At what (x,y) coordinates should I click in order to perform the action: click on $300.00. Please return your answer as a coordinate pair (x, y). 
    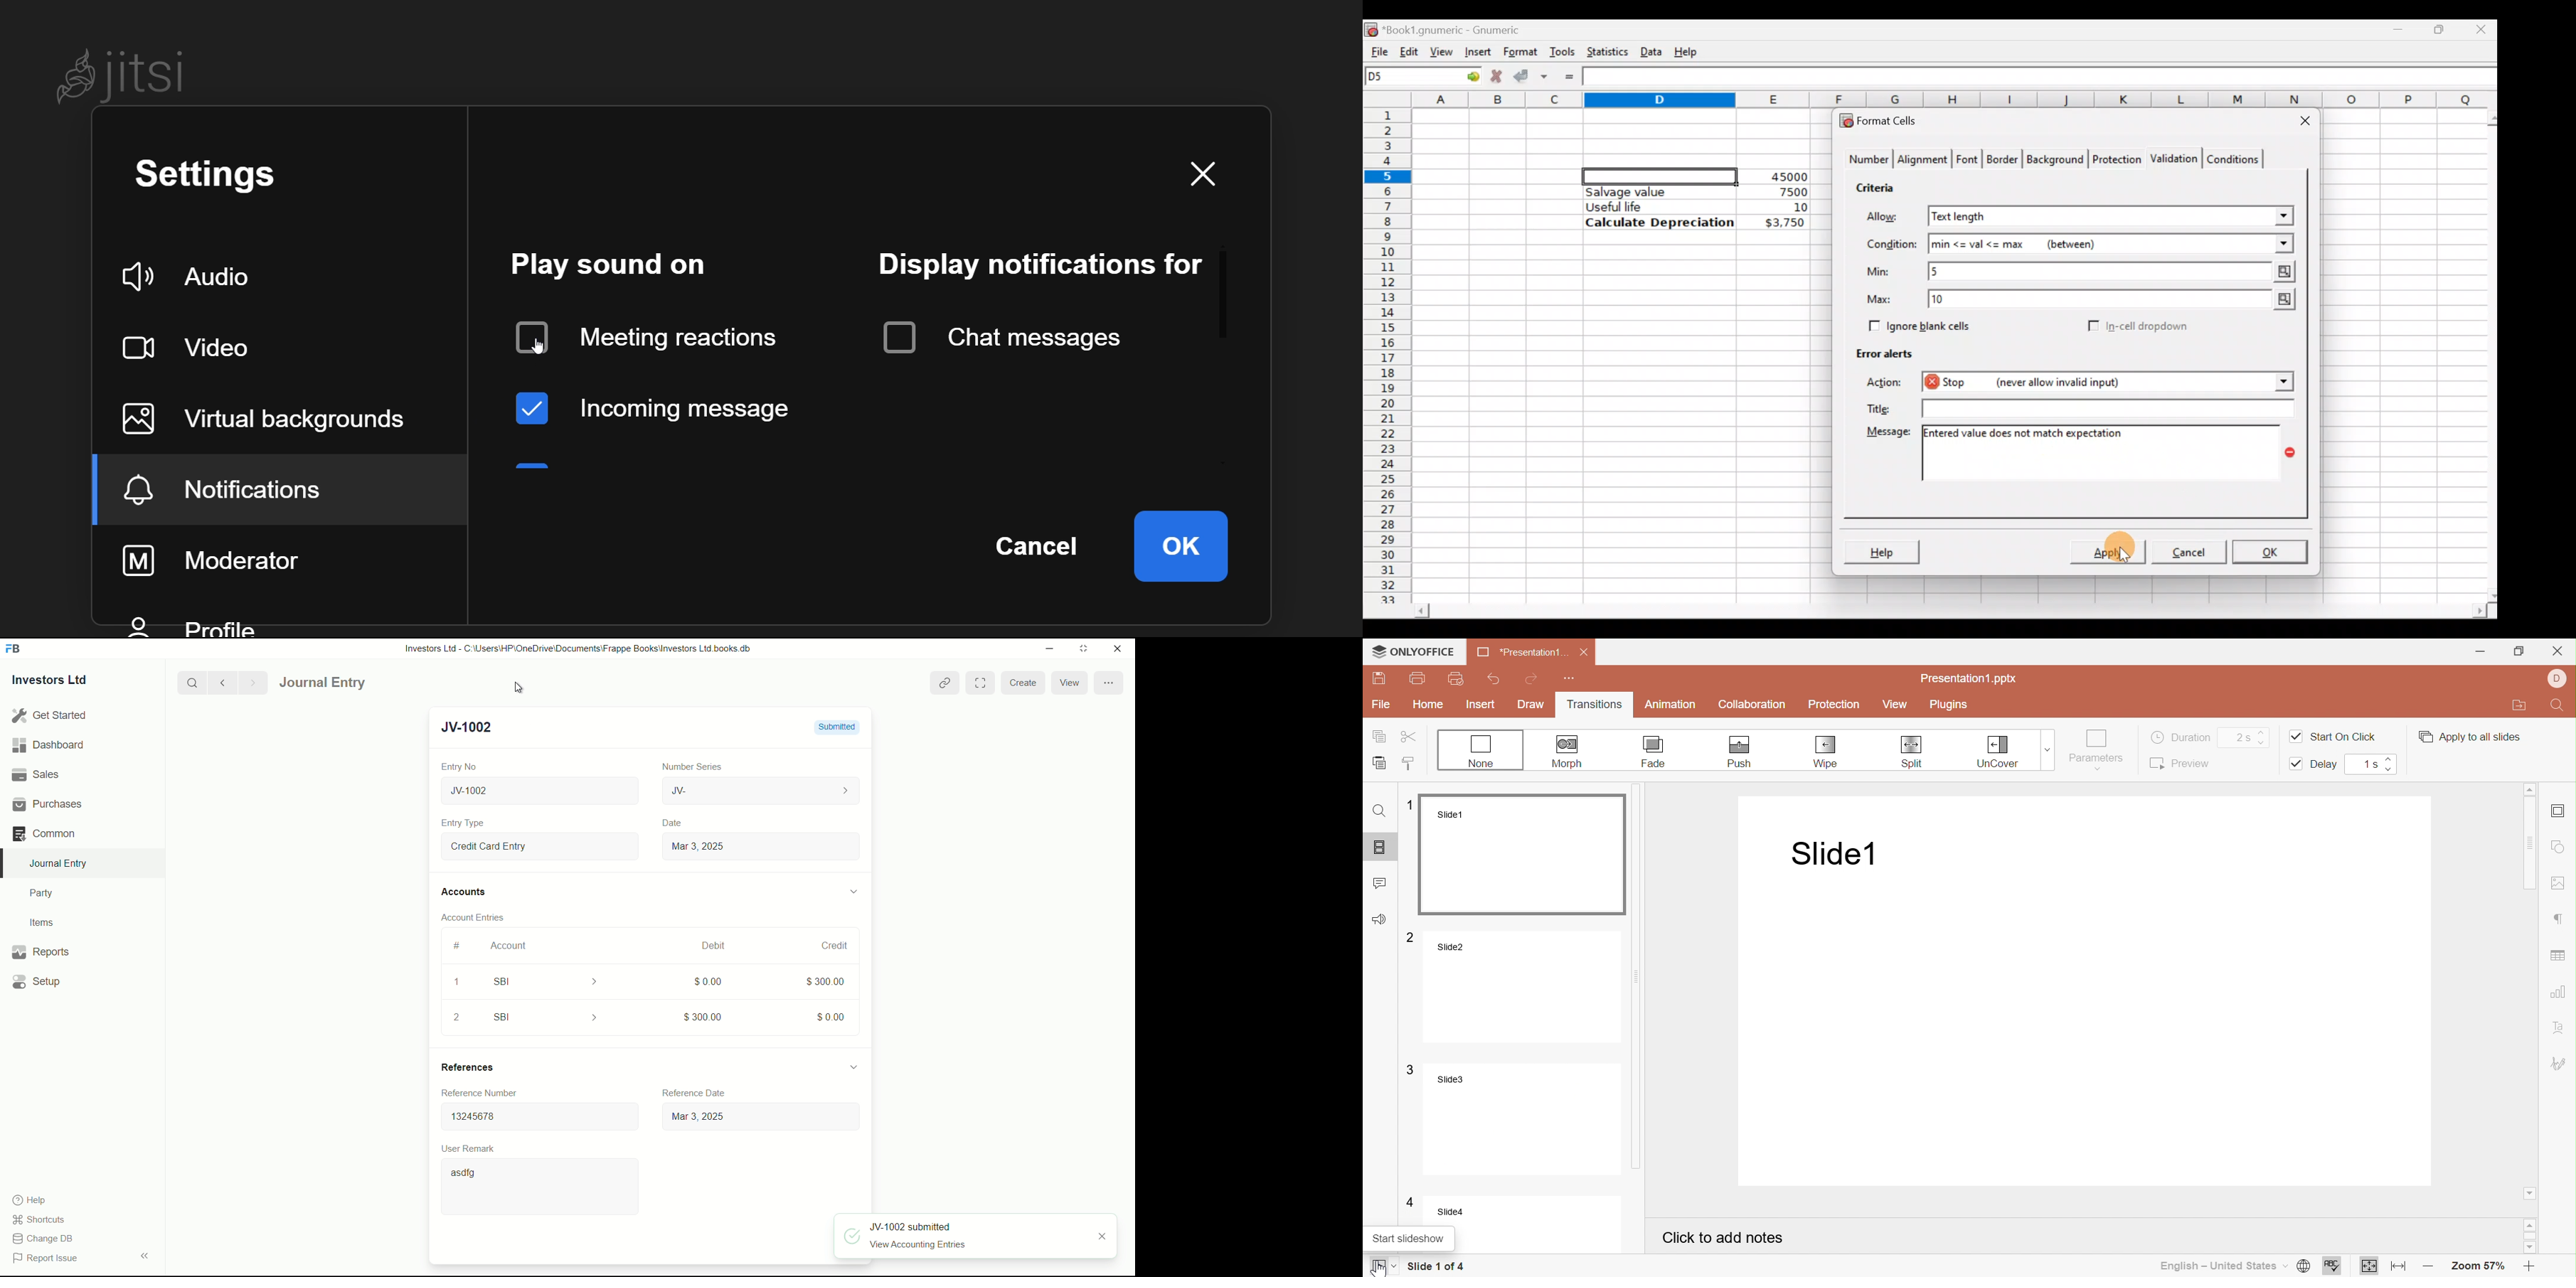
    Looking at the image, I should click on (827, 980).